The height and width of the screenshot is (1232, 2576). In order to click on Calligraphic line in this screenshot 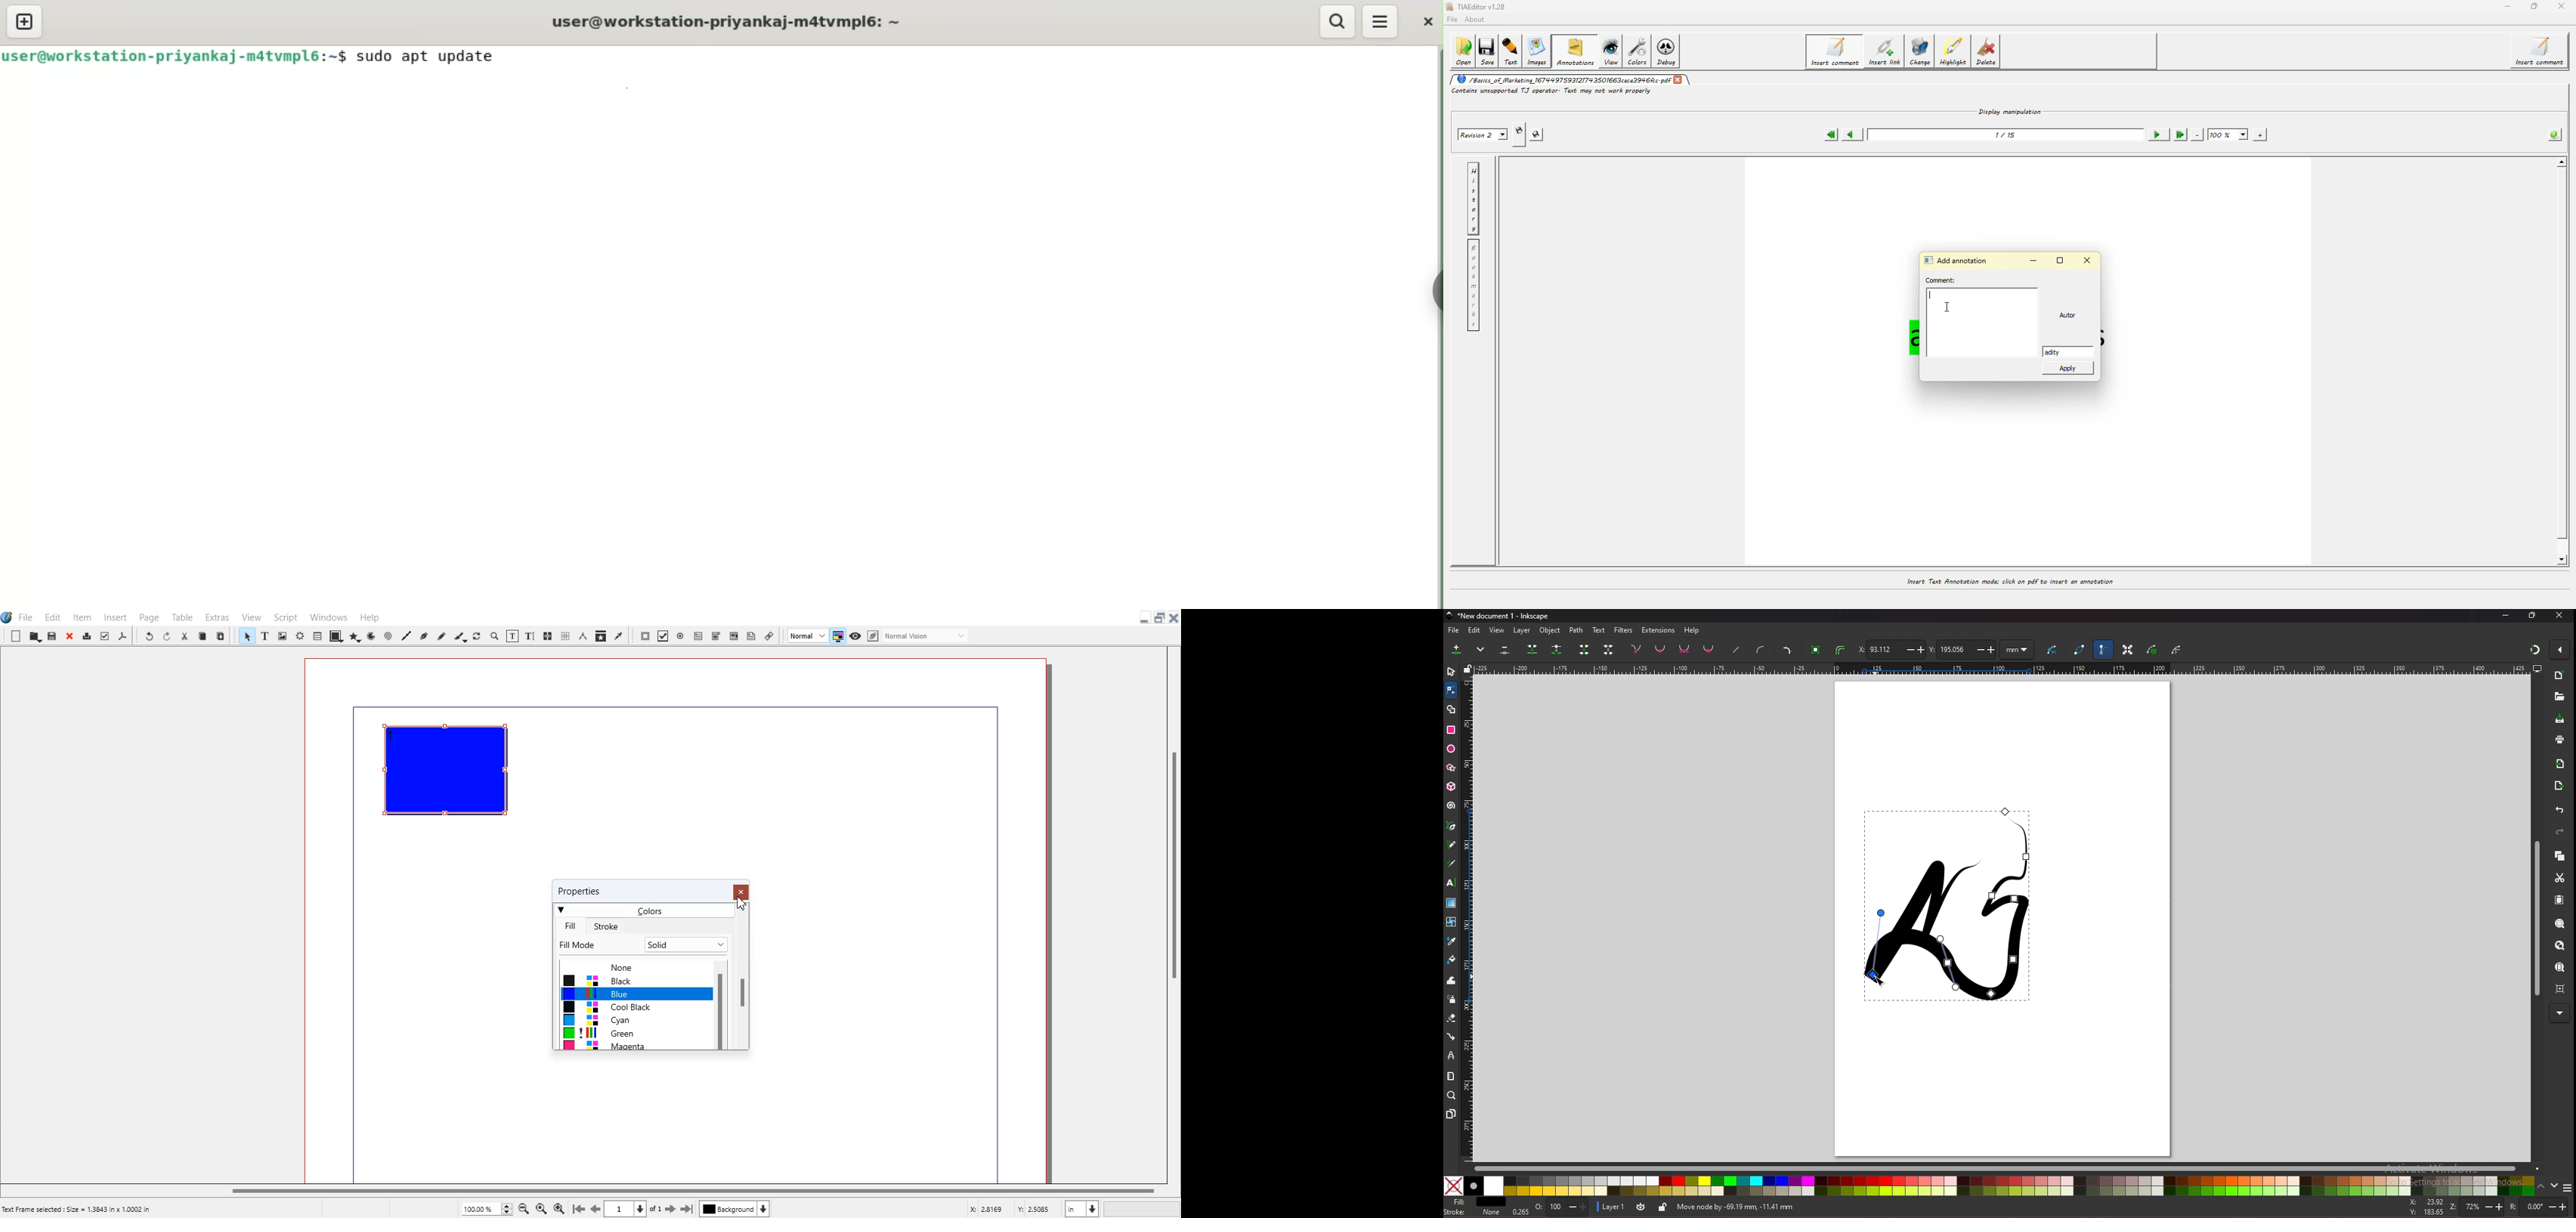, I will do `click(460, 636)`.